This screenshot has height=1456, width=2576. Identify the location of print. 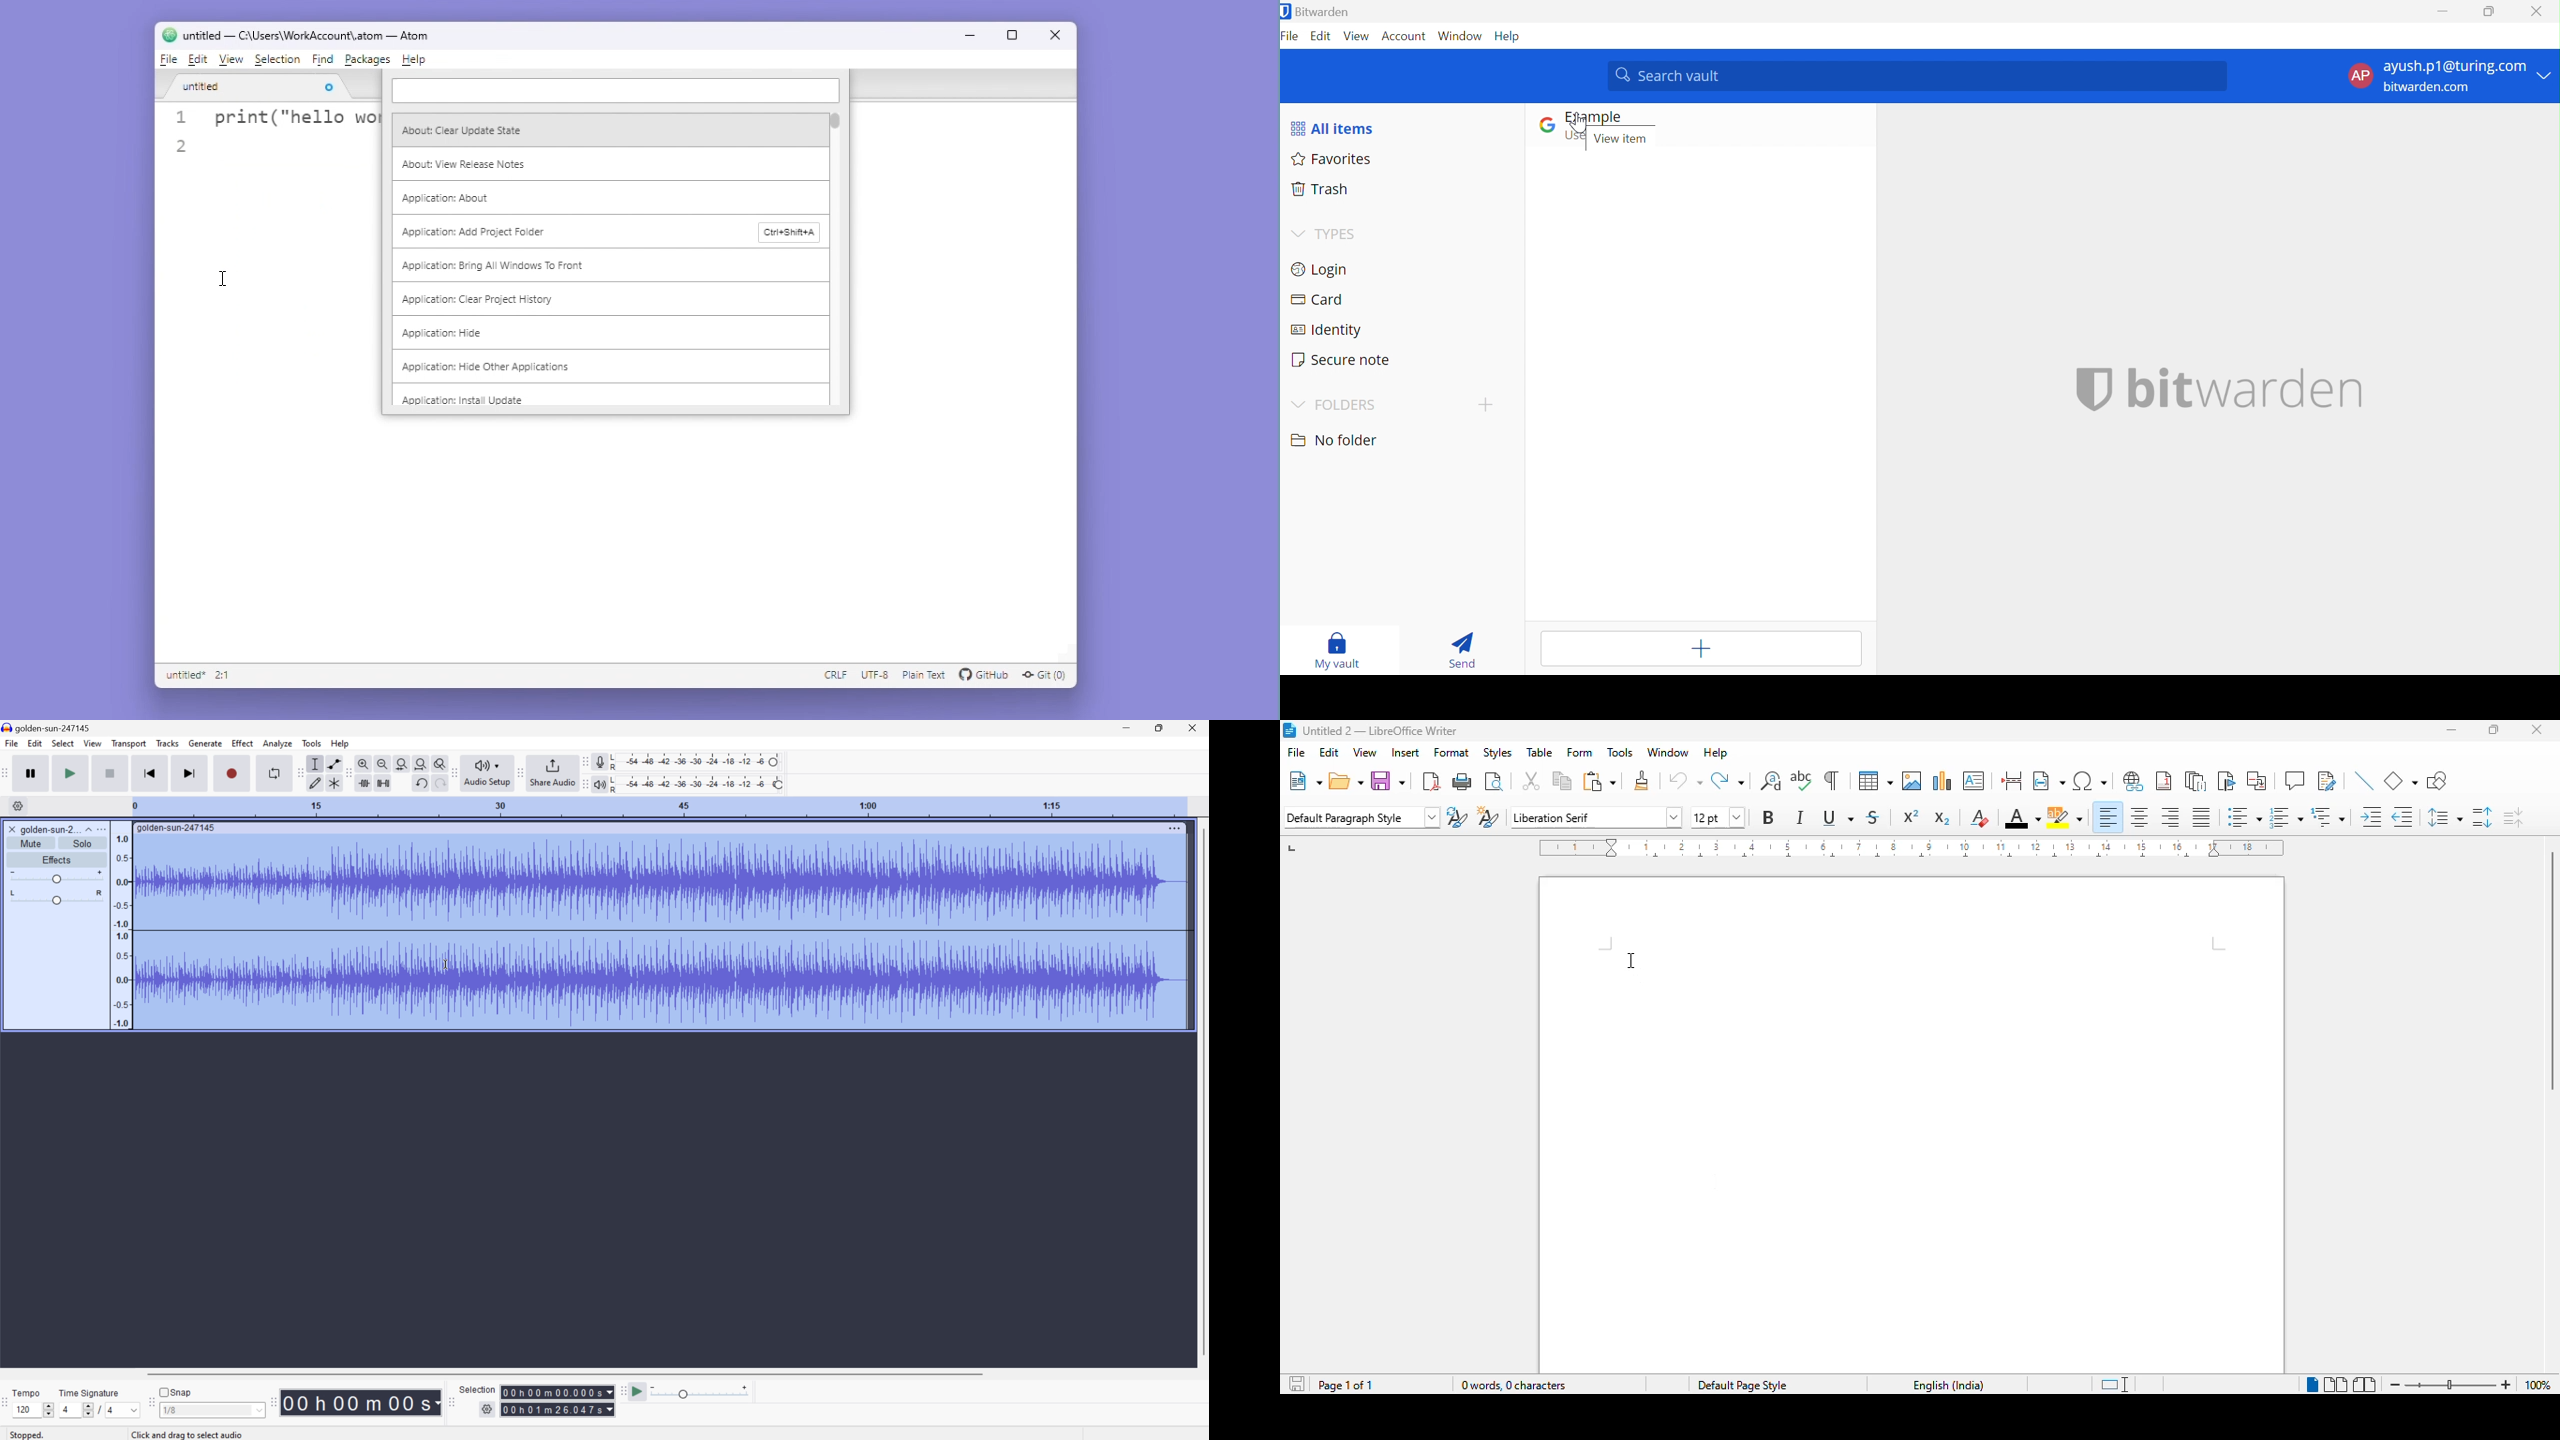
(1464, 781).